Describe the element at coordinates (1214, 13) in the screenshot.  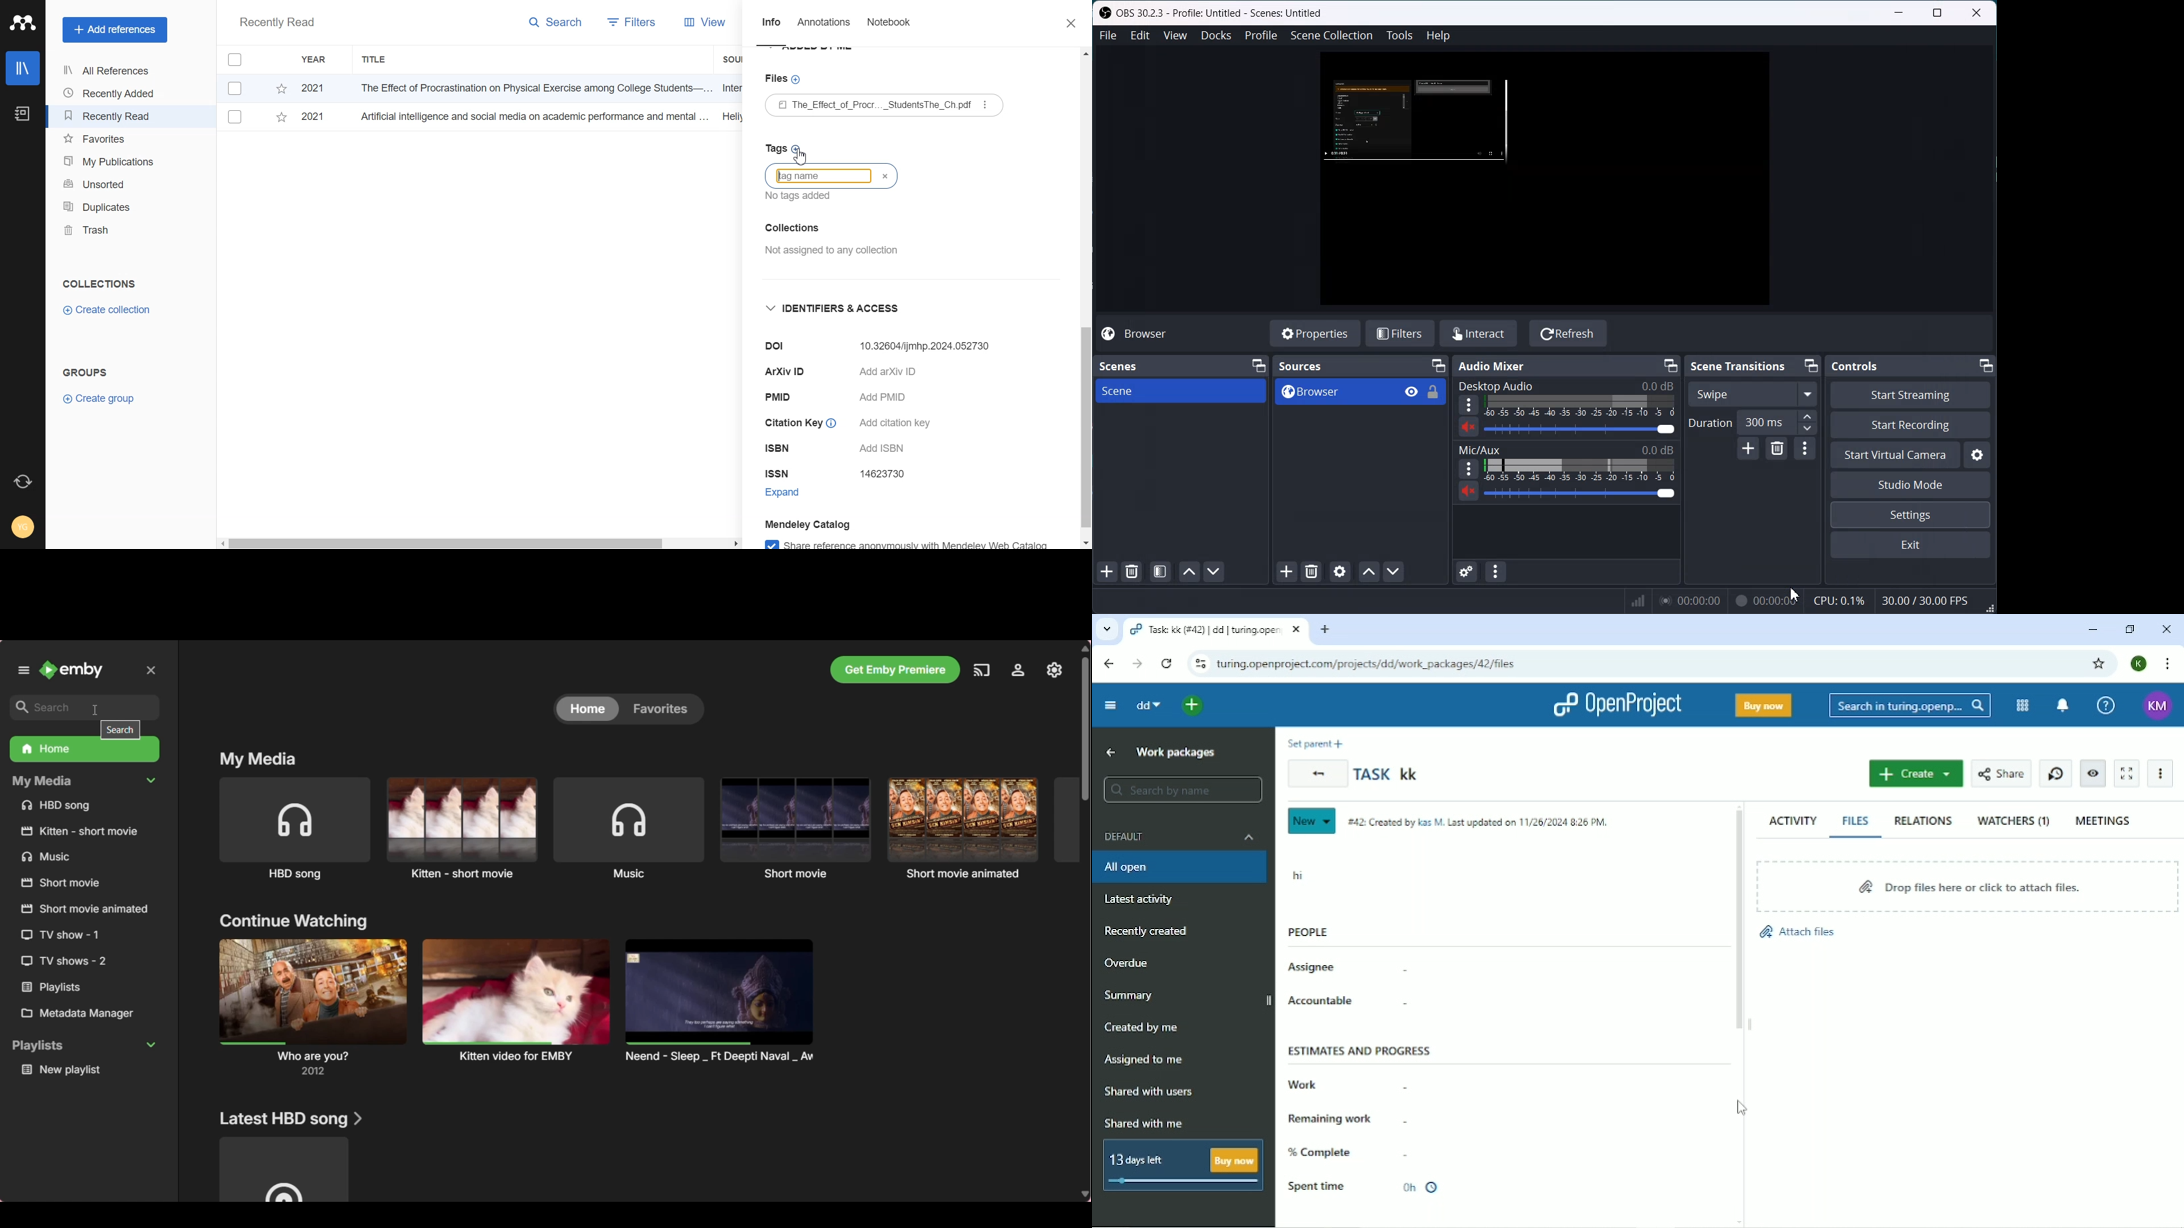
I see `OBS 30.2.3 - Profile: Untitled - Scenes: Untitled` at that location.